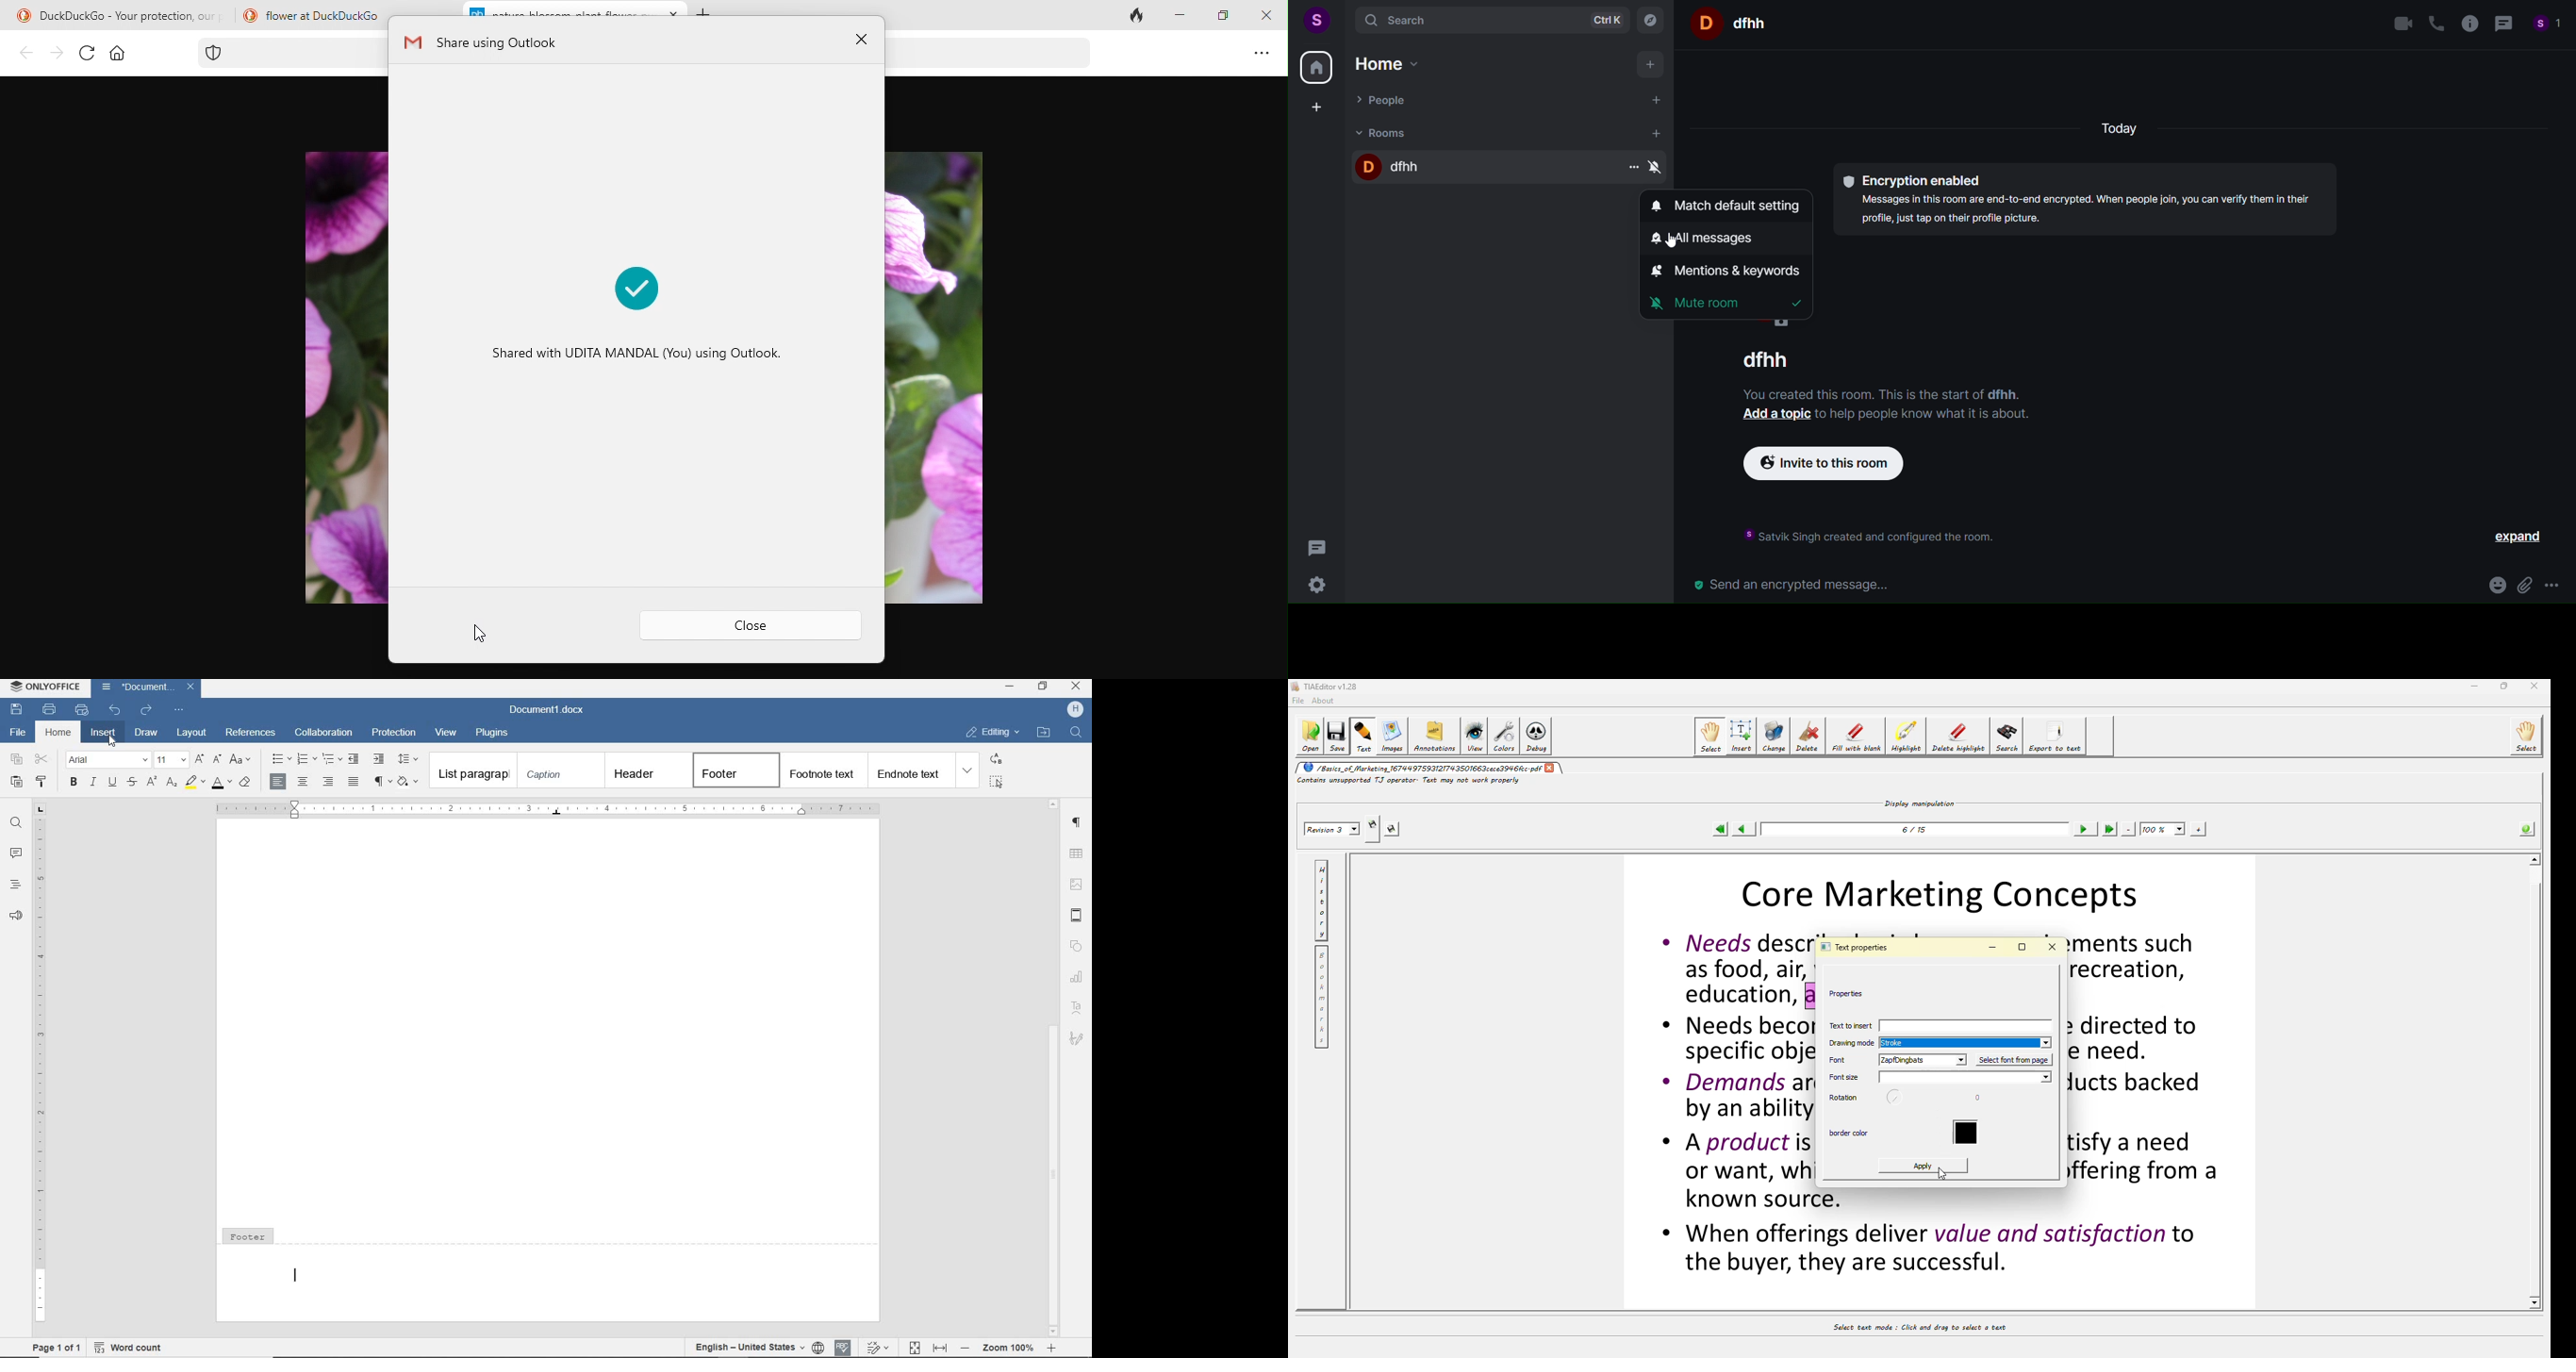 The height and width of the screenshot is (1372, 2576). Describe the element at coordinates (280, 782) in the screenshot. I see `ALIGN LEFT` at that location.